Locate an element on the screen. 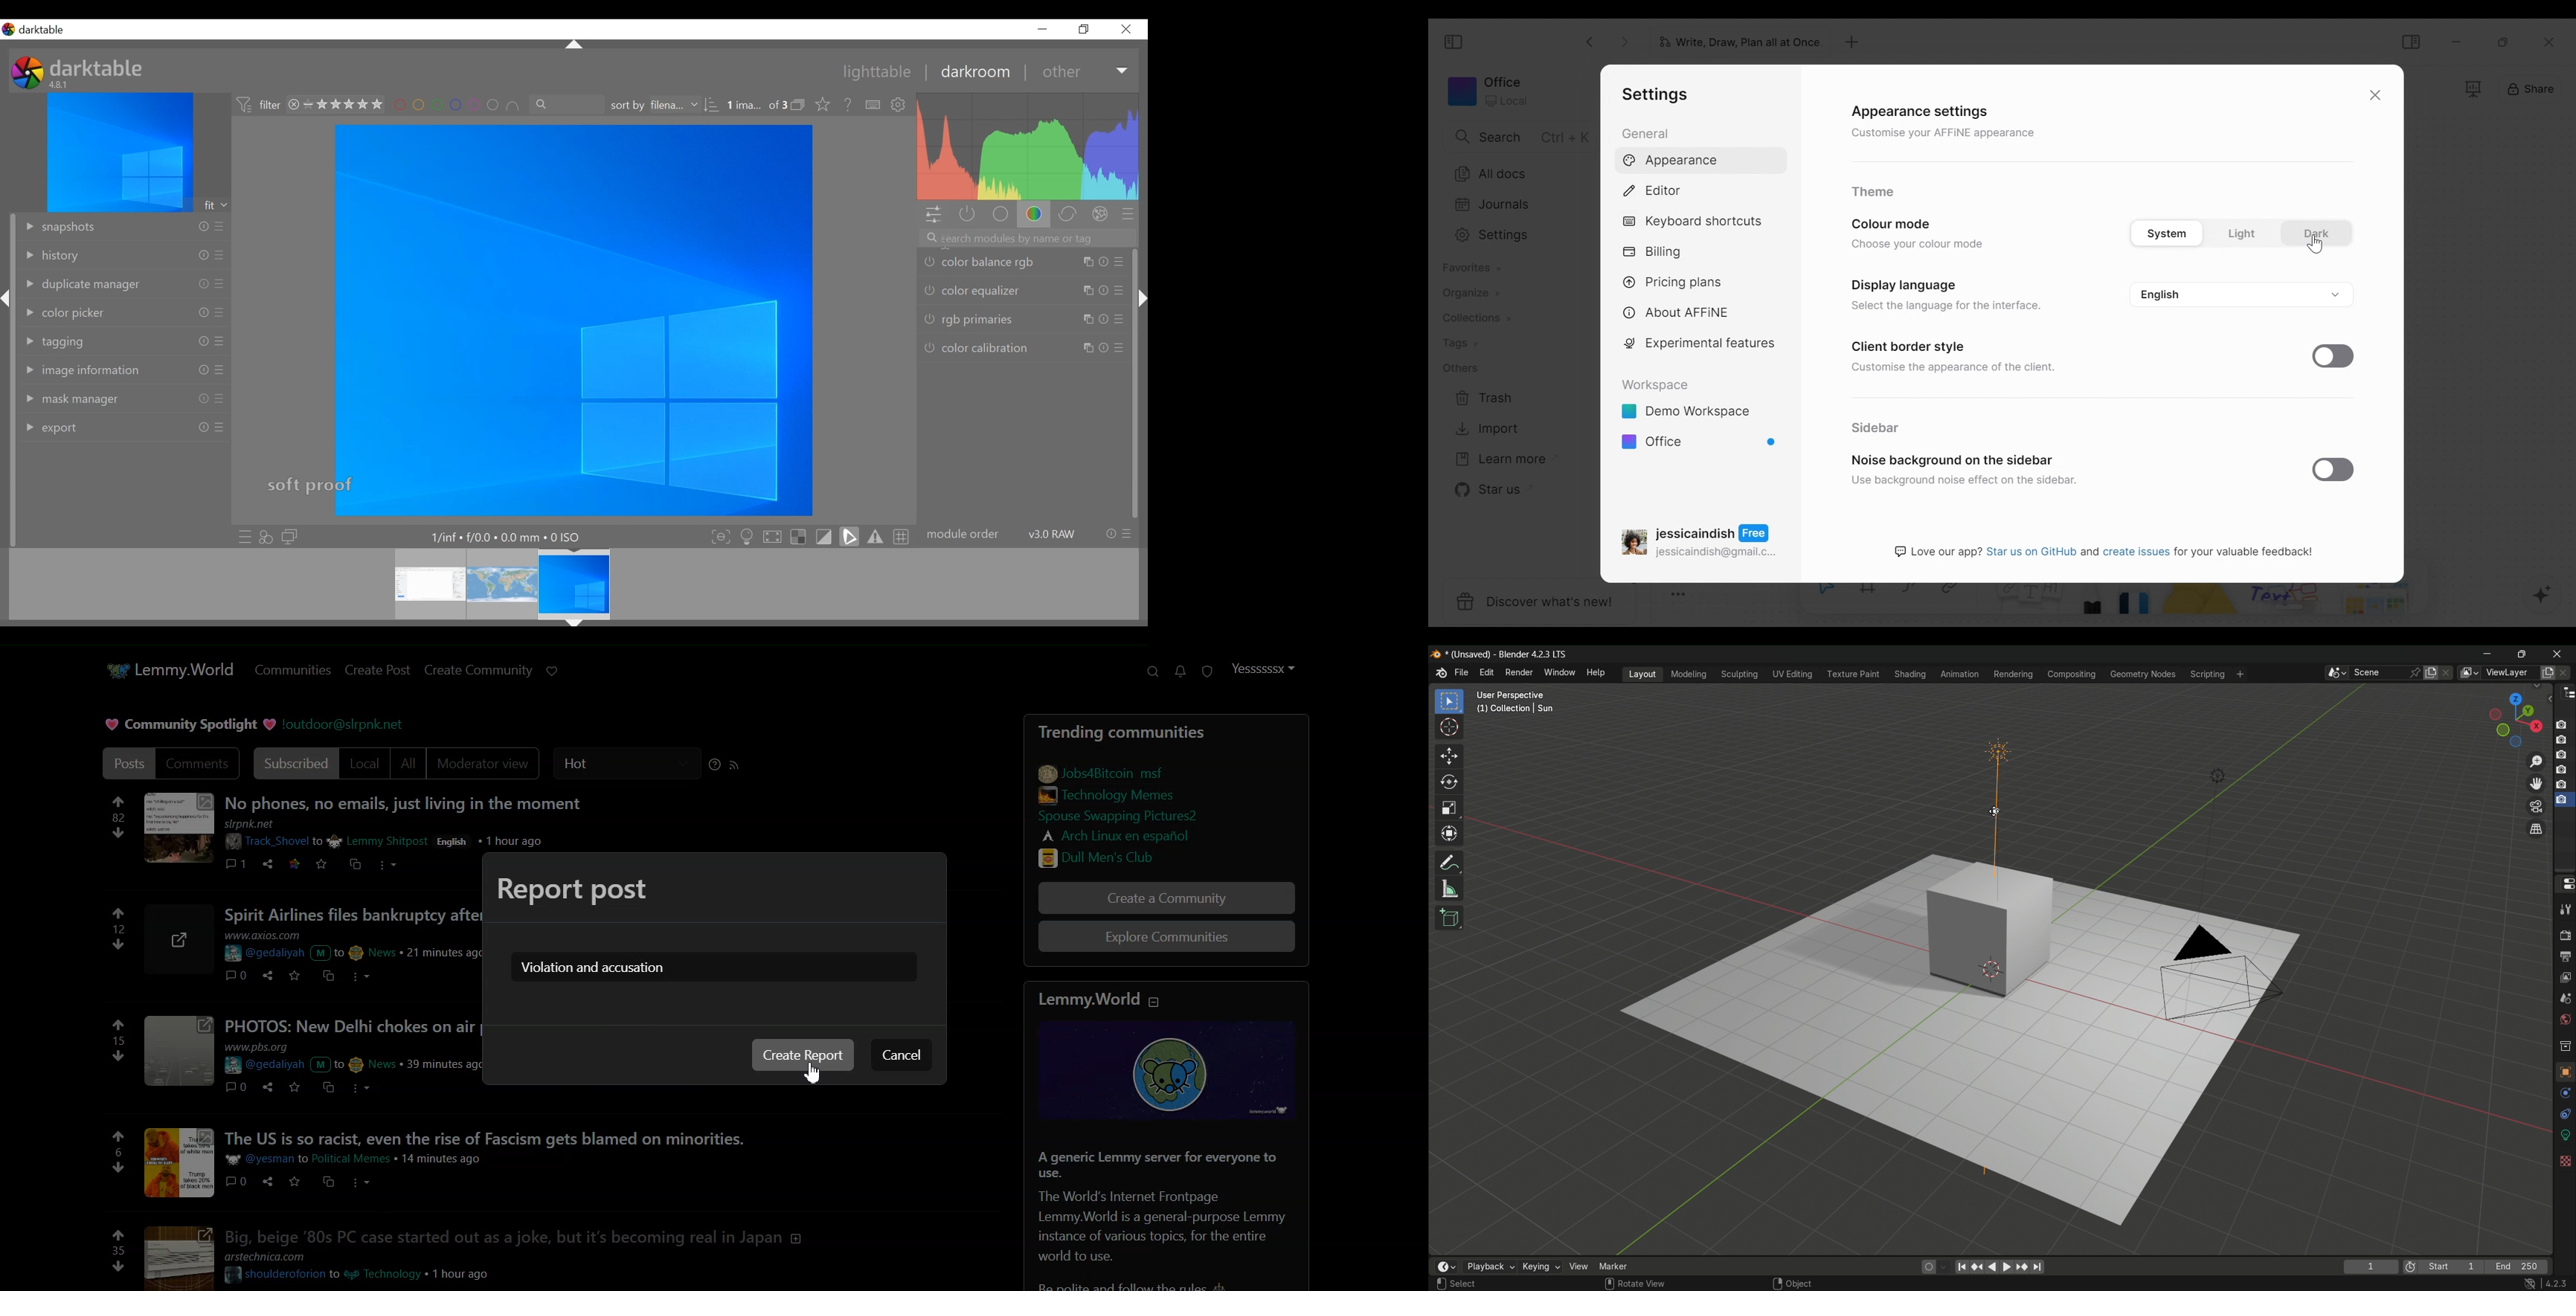  presets is located at coordinates (1128, 534).